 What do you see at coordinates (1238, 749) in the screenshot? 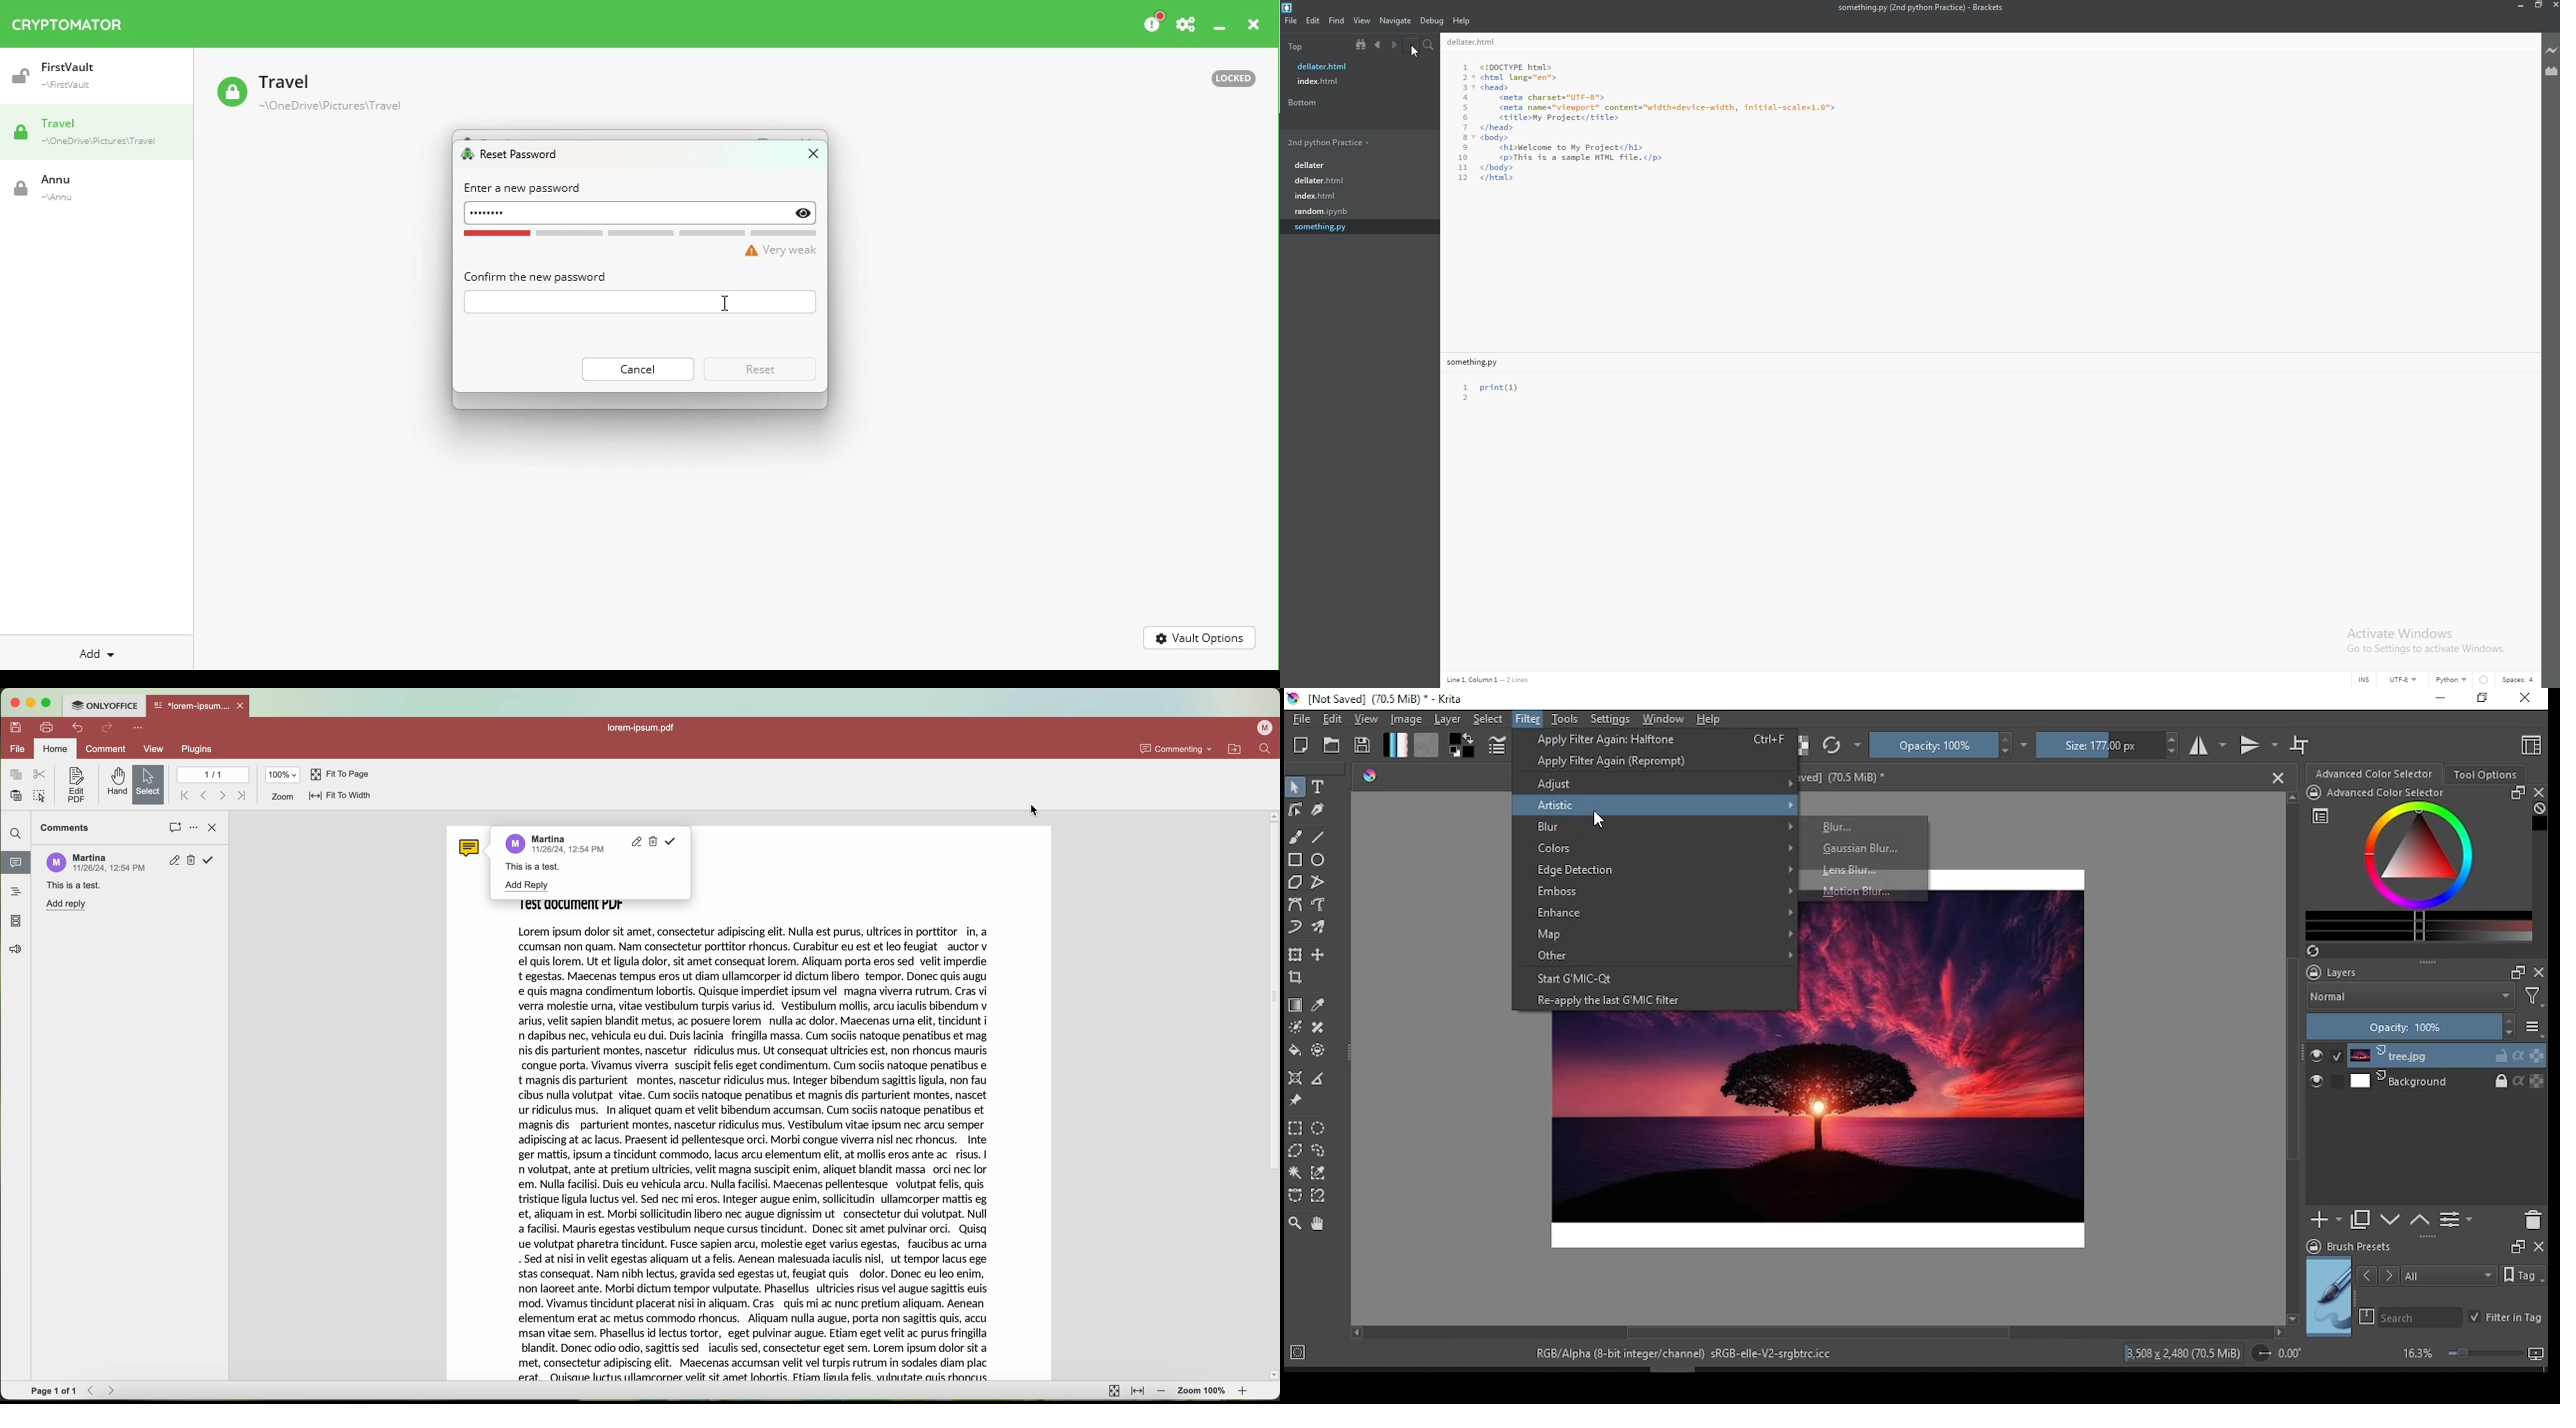
I see `navigate locations` at bounding box center [1238, 749].